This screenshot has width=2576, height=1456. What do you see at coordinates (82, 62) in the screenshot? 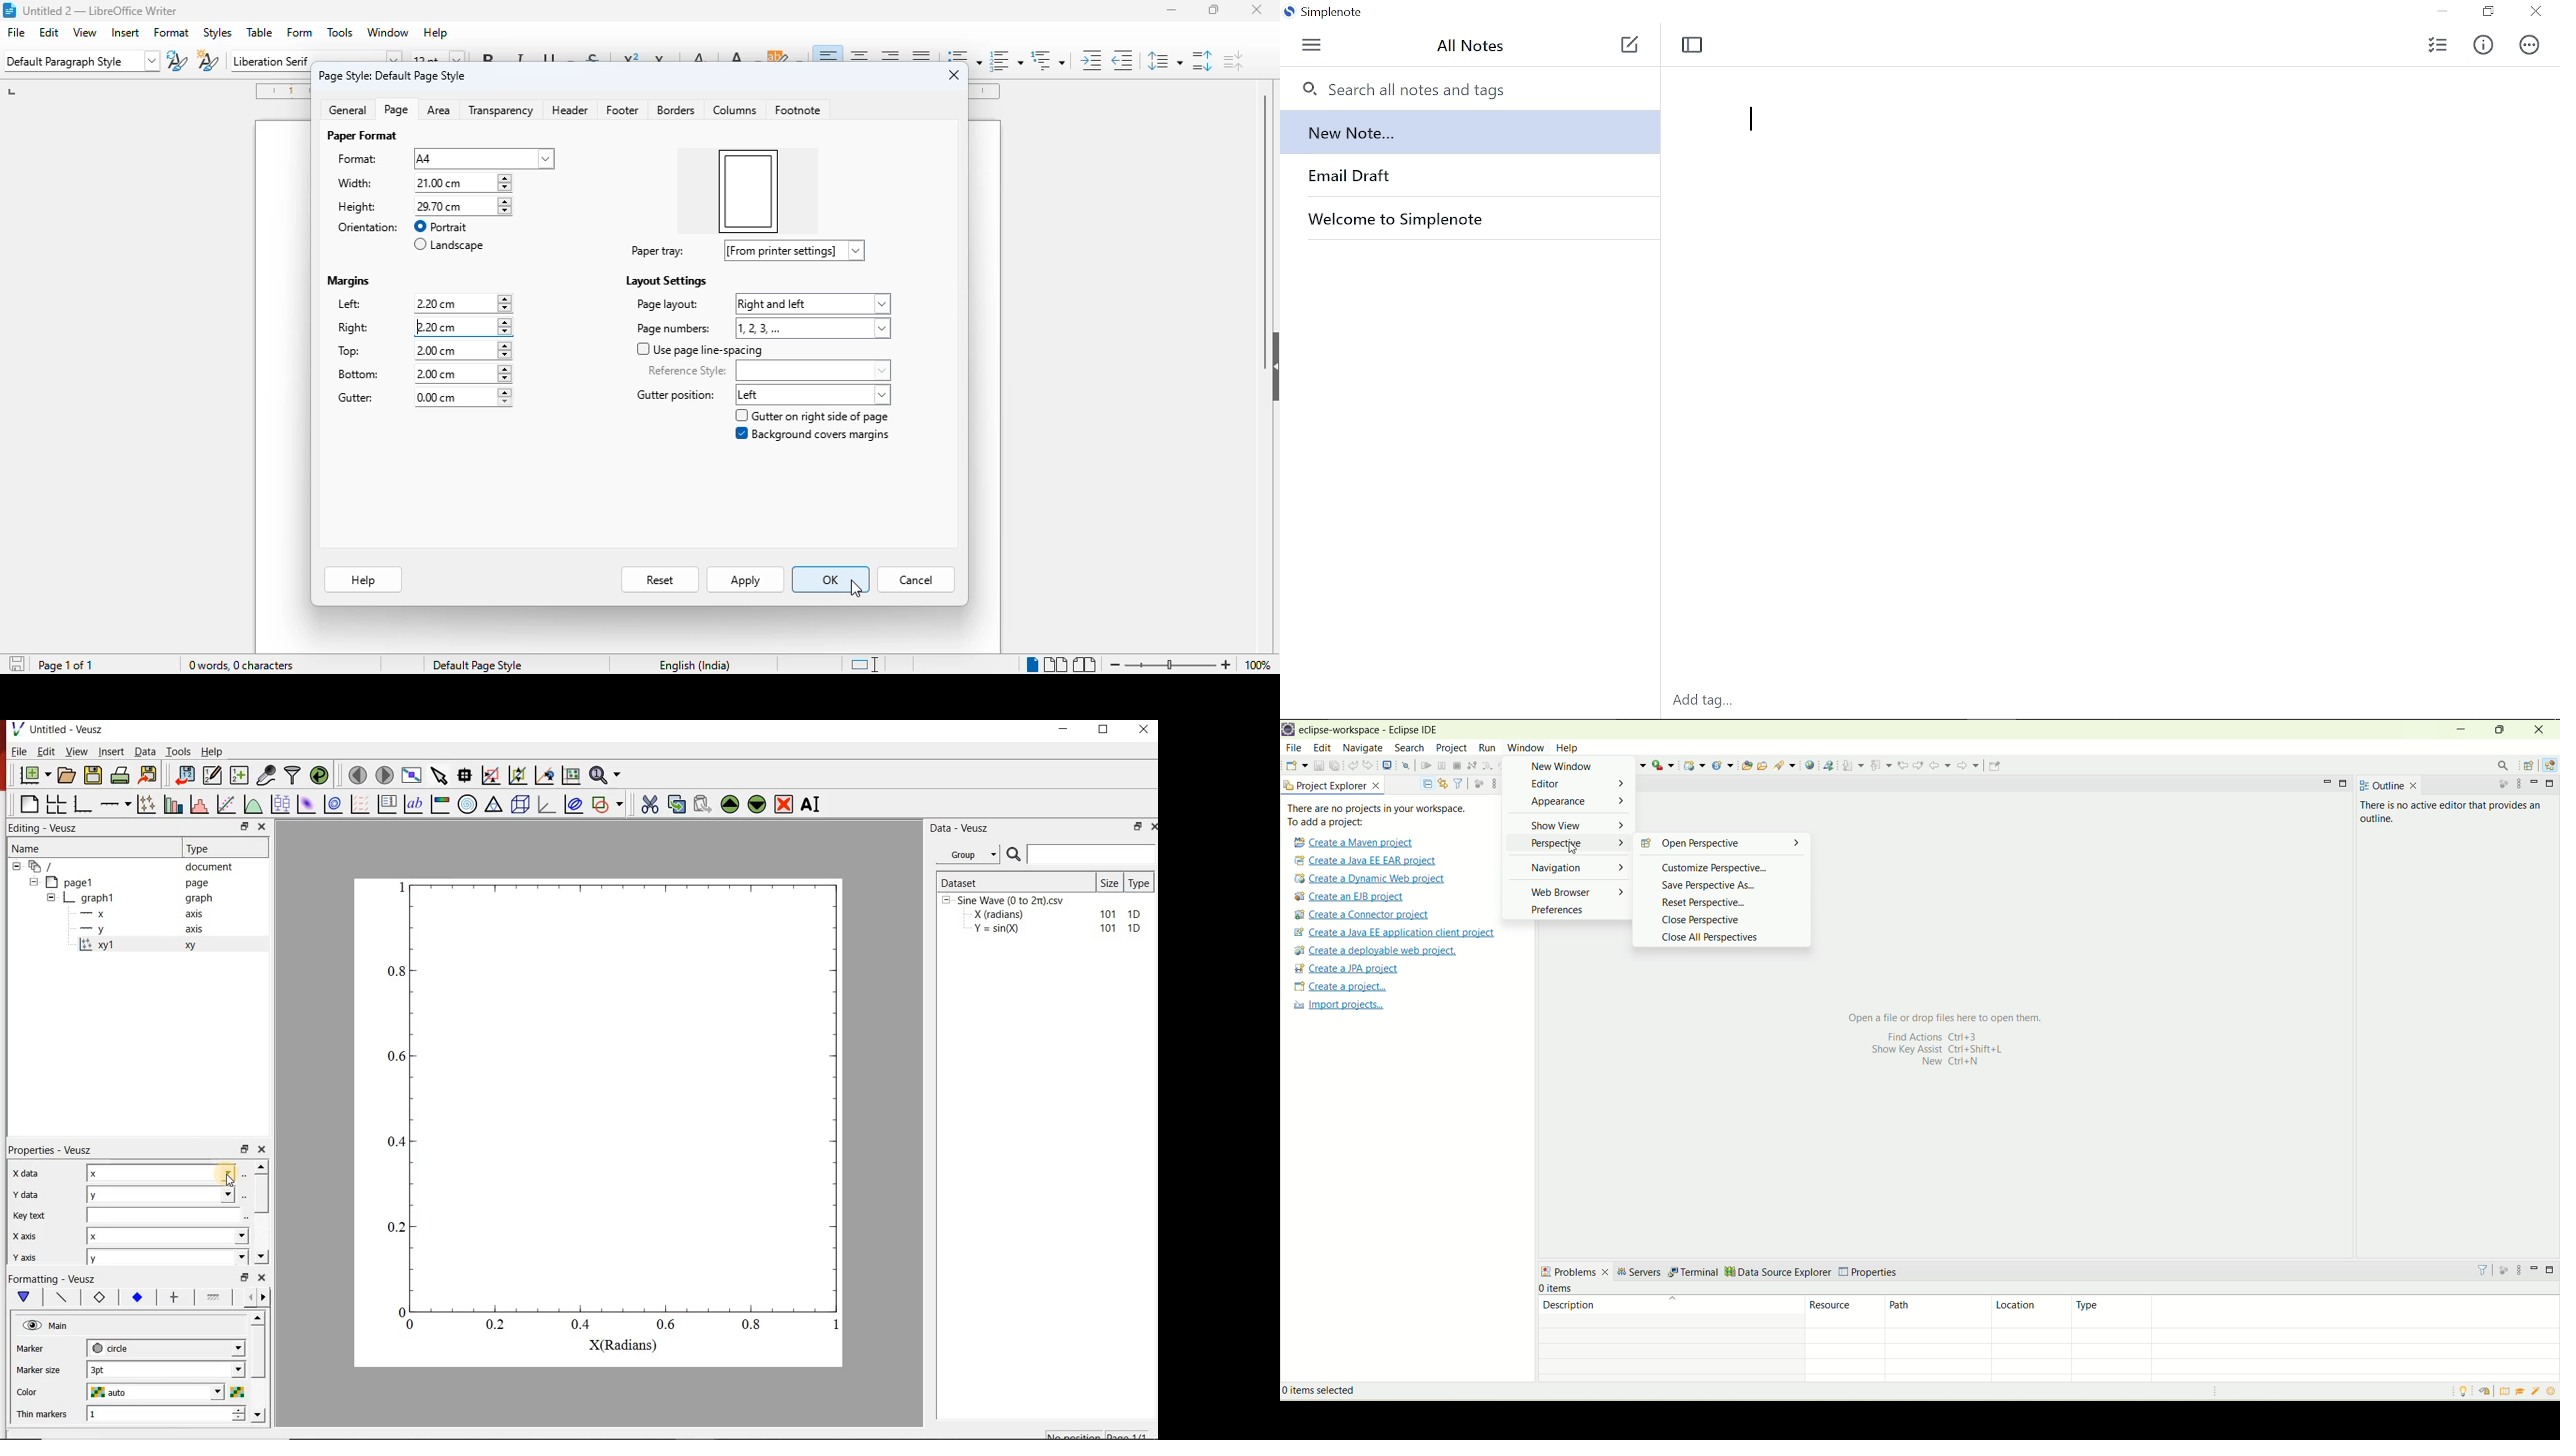
I see `set paragraph style` at bounding box center [82, 62].